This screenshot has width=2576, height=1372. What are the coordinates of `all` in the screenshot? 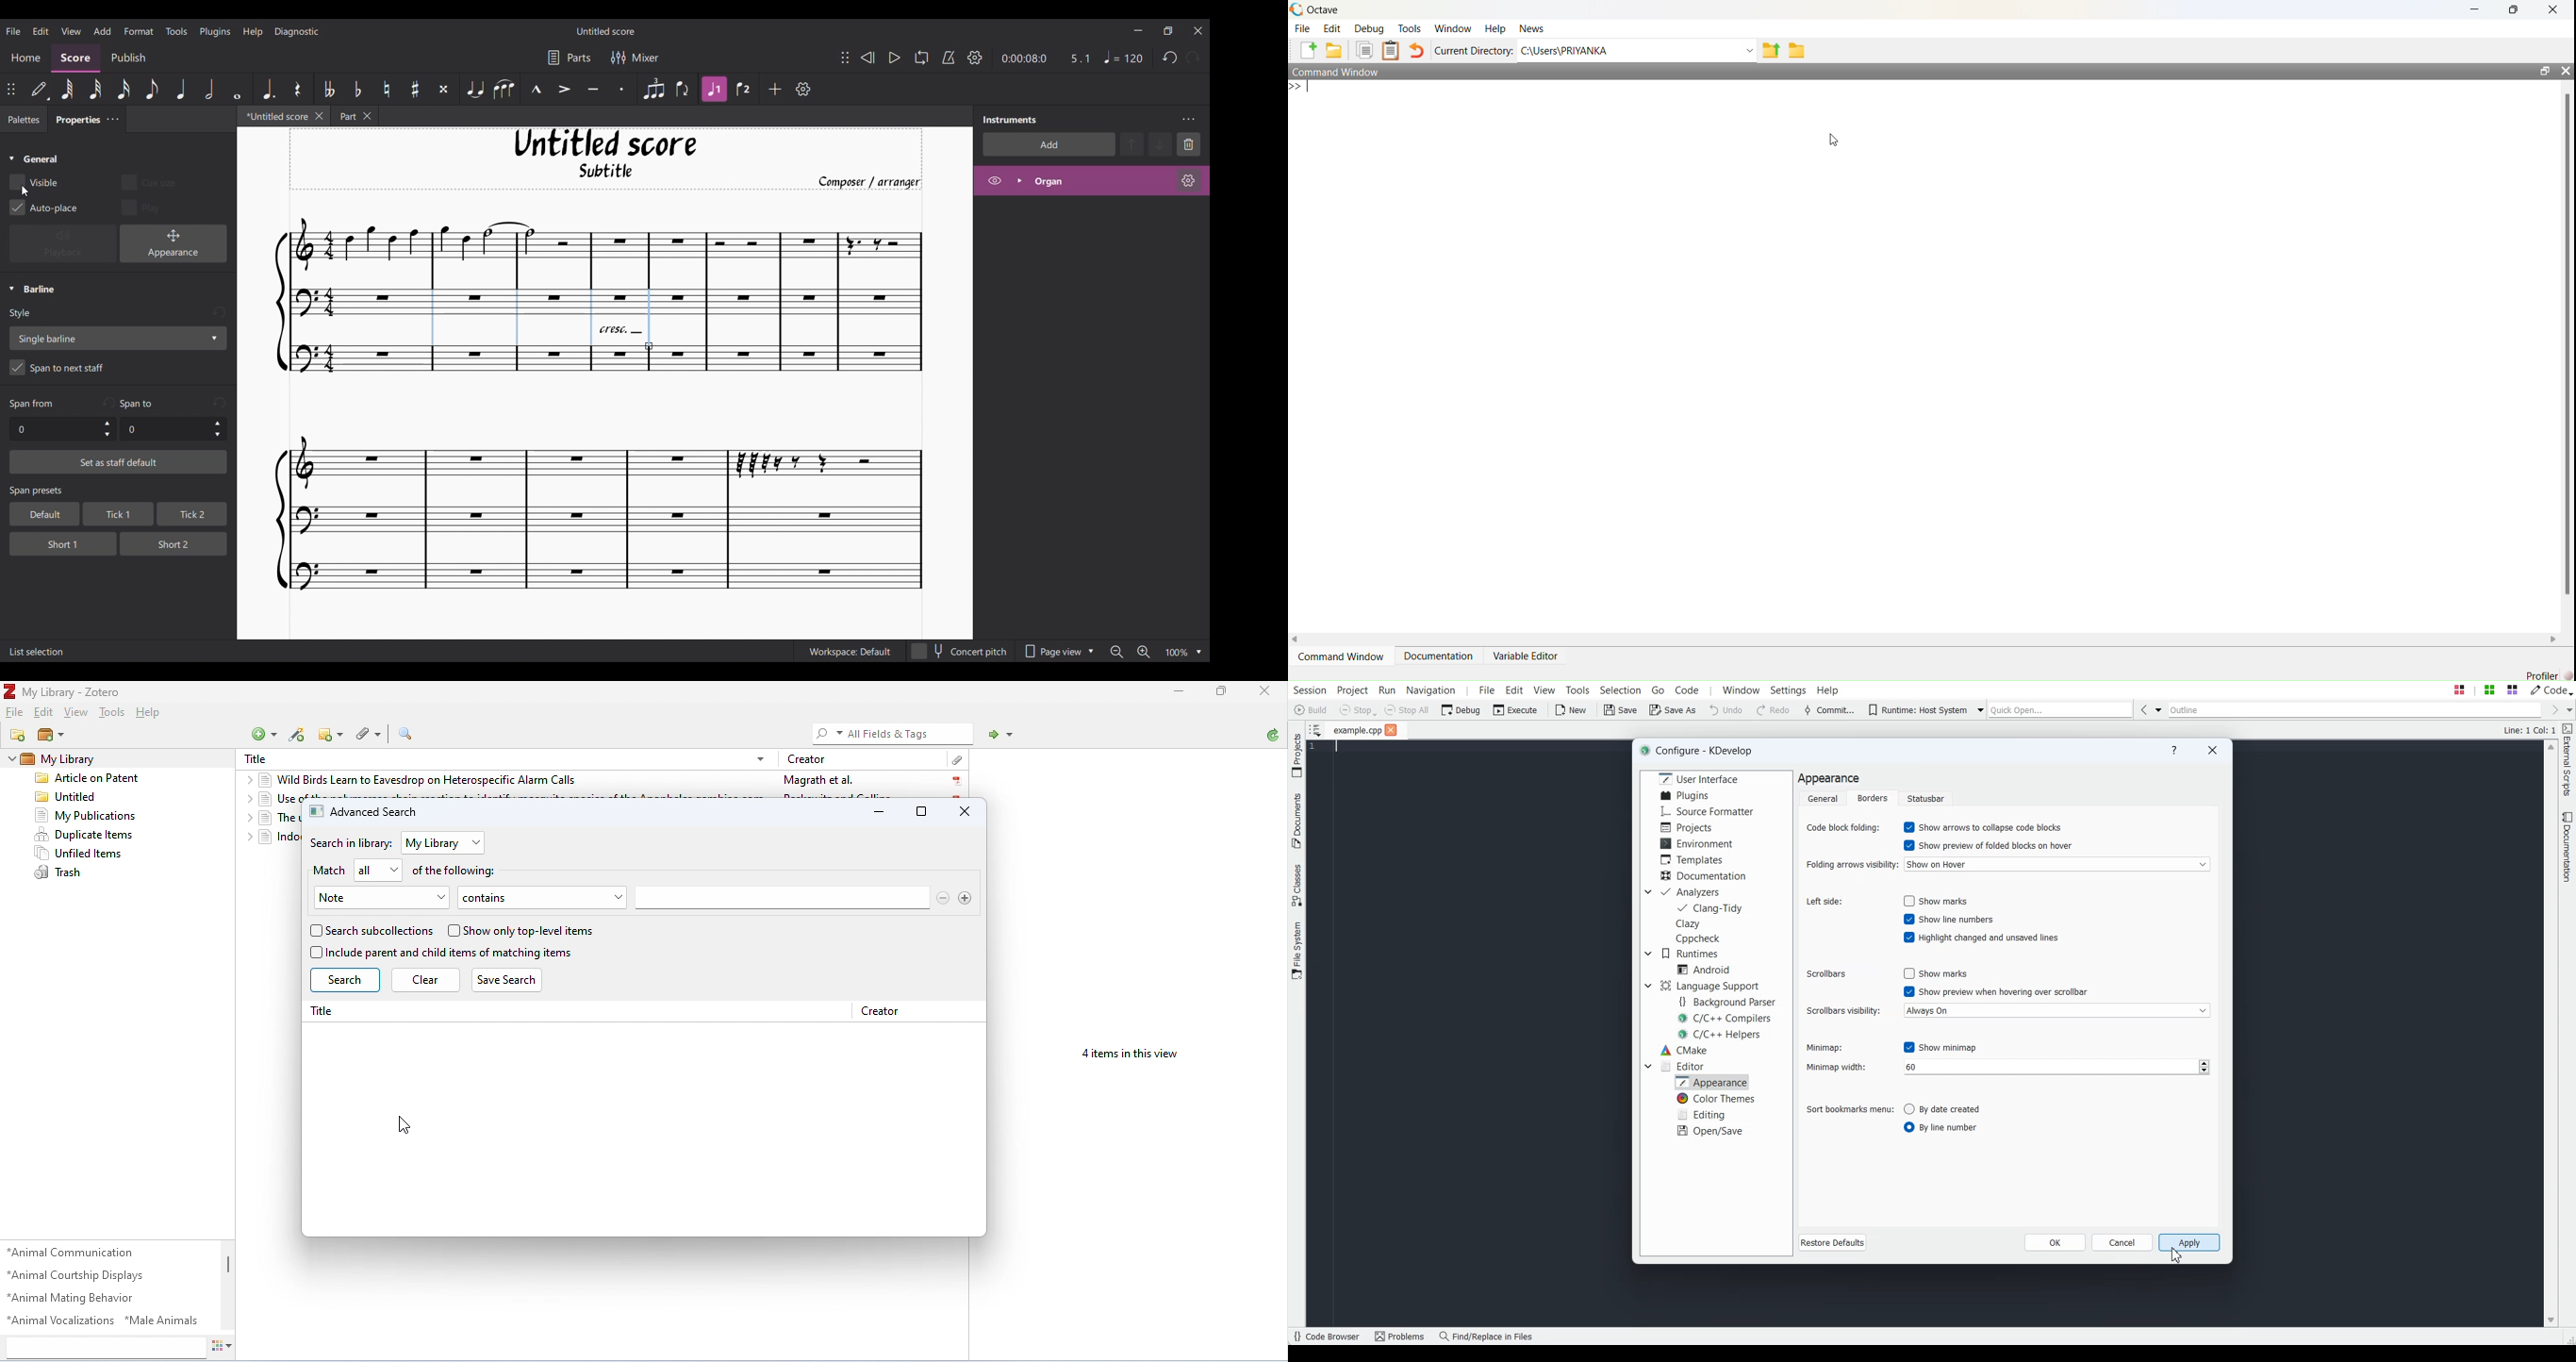 It's located at (368, 870).